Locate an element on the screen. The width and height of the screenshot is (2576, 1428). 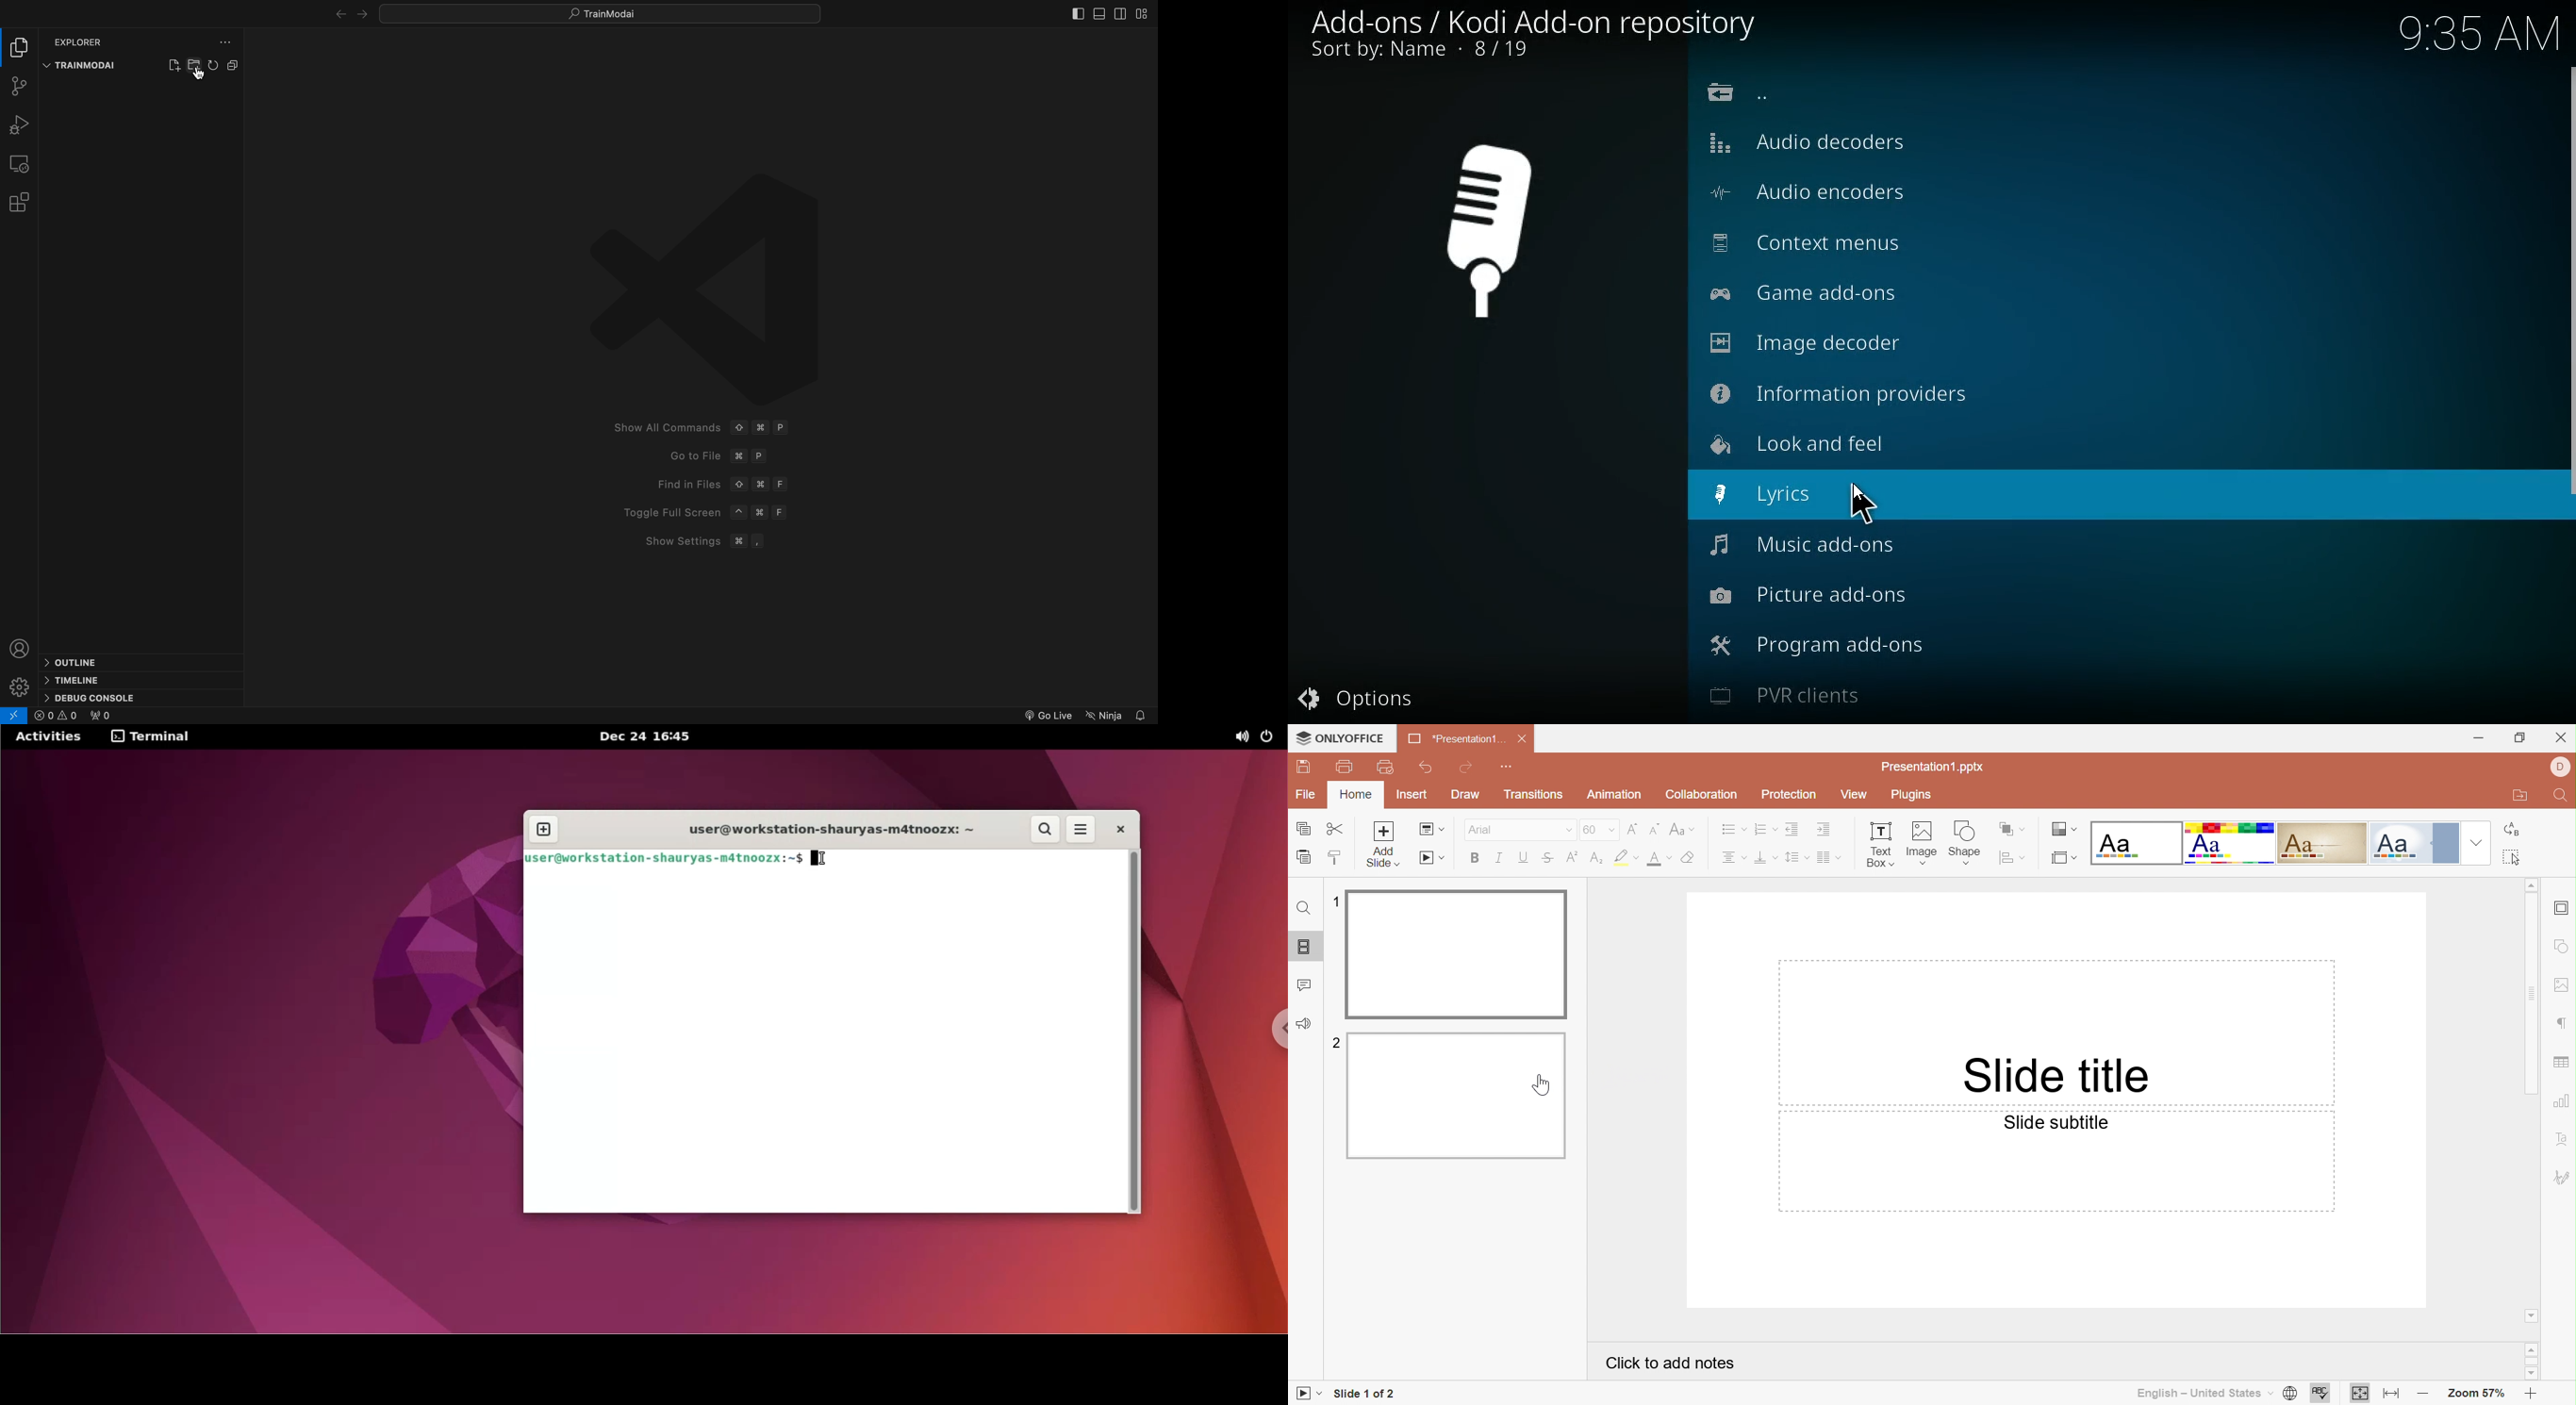
Collaboration is located at coordinates (1701, 795).